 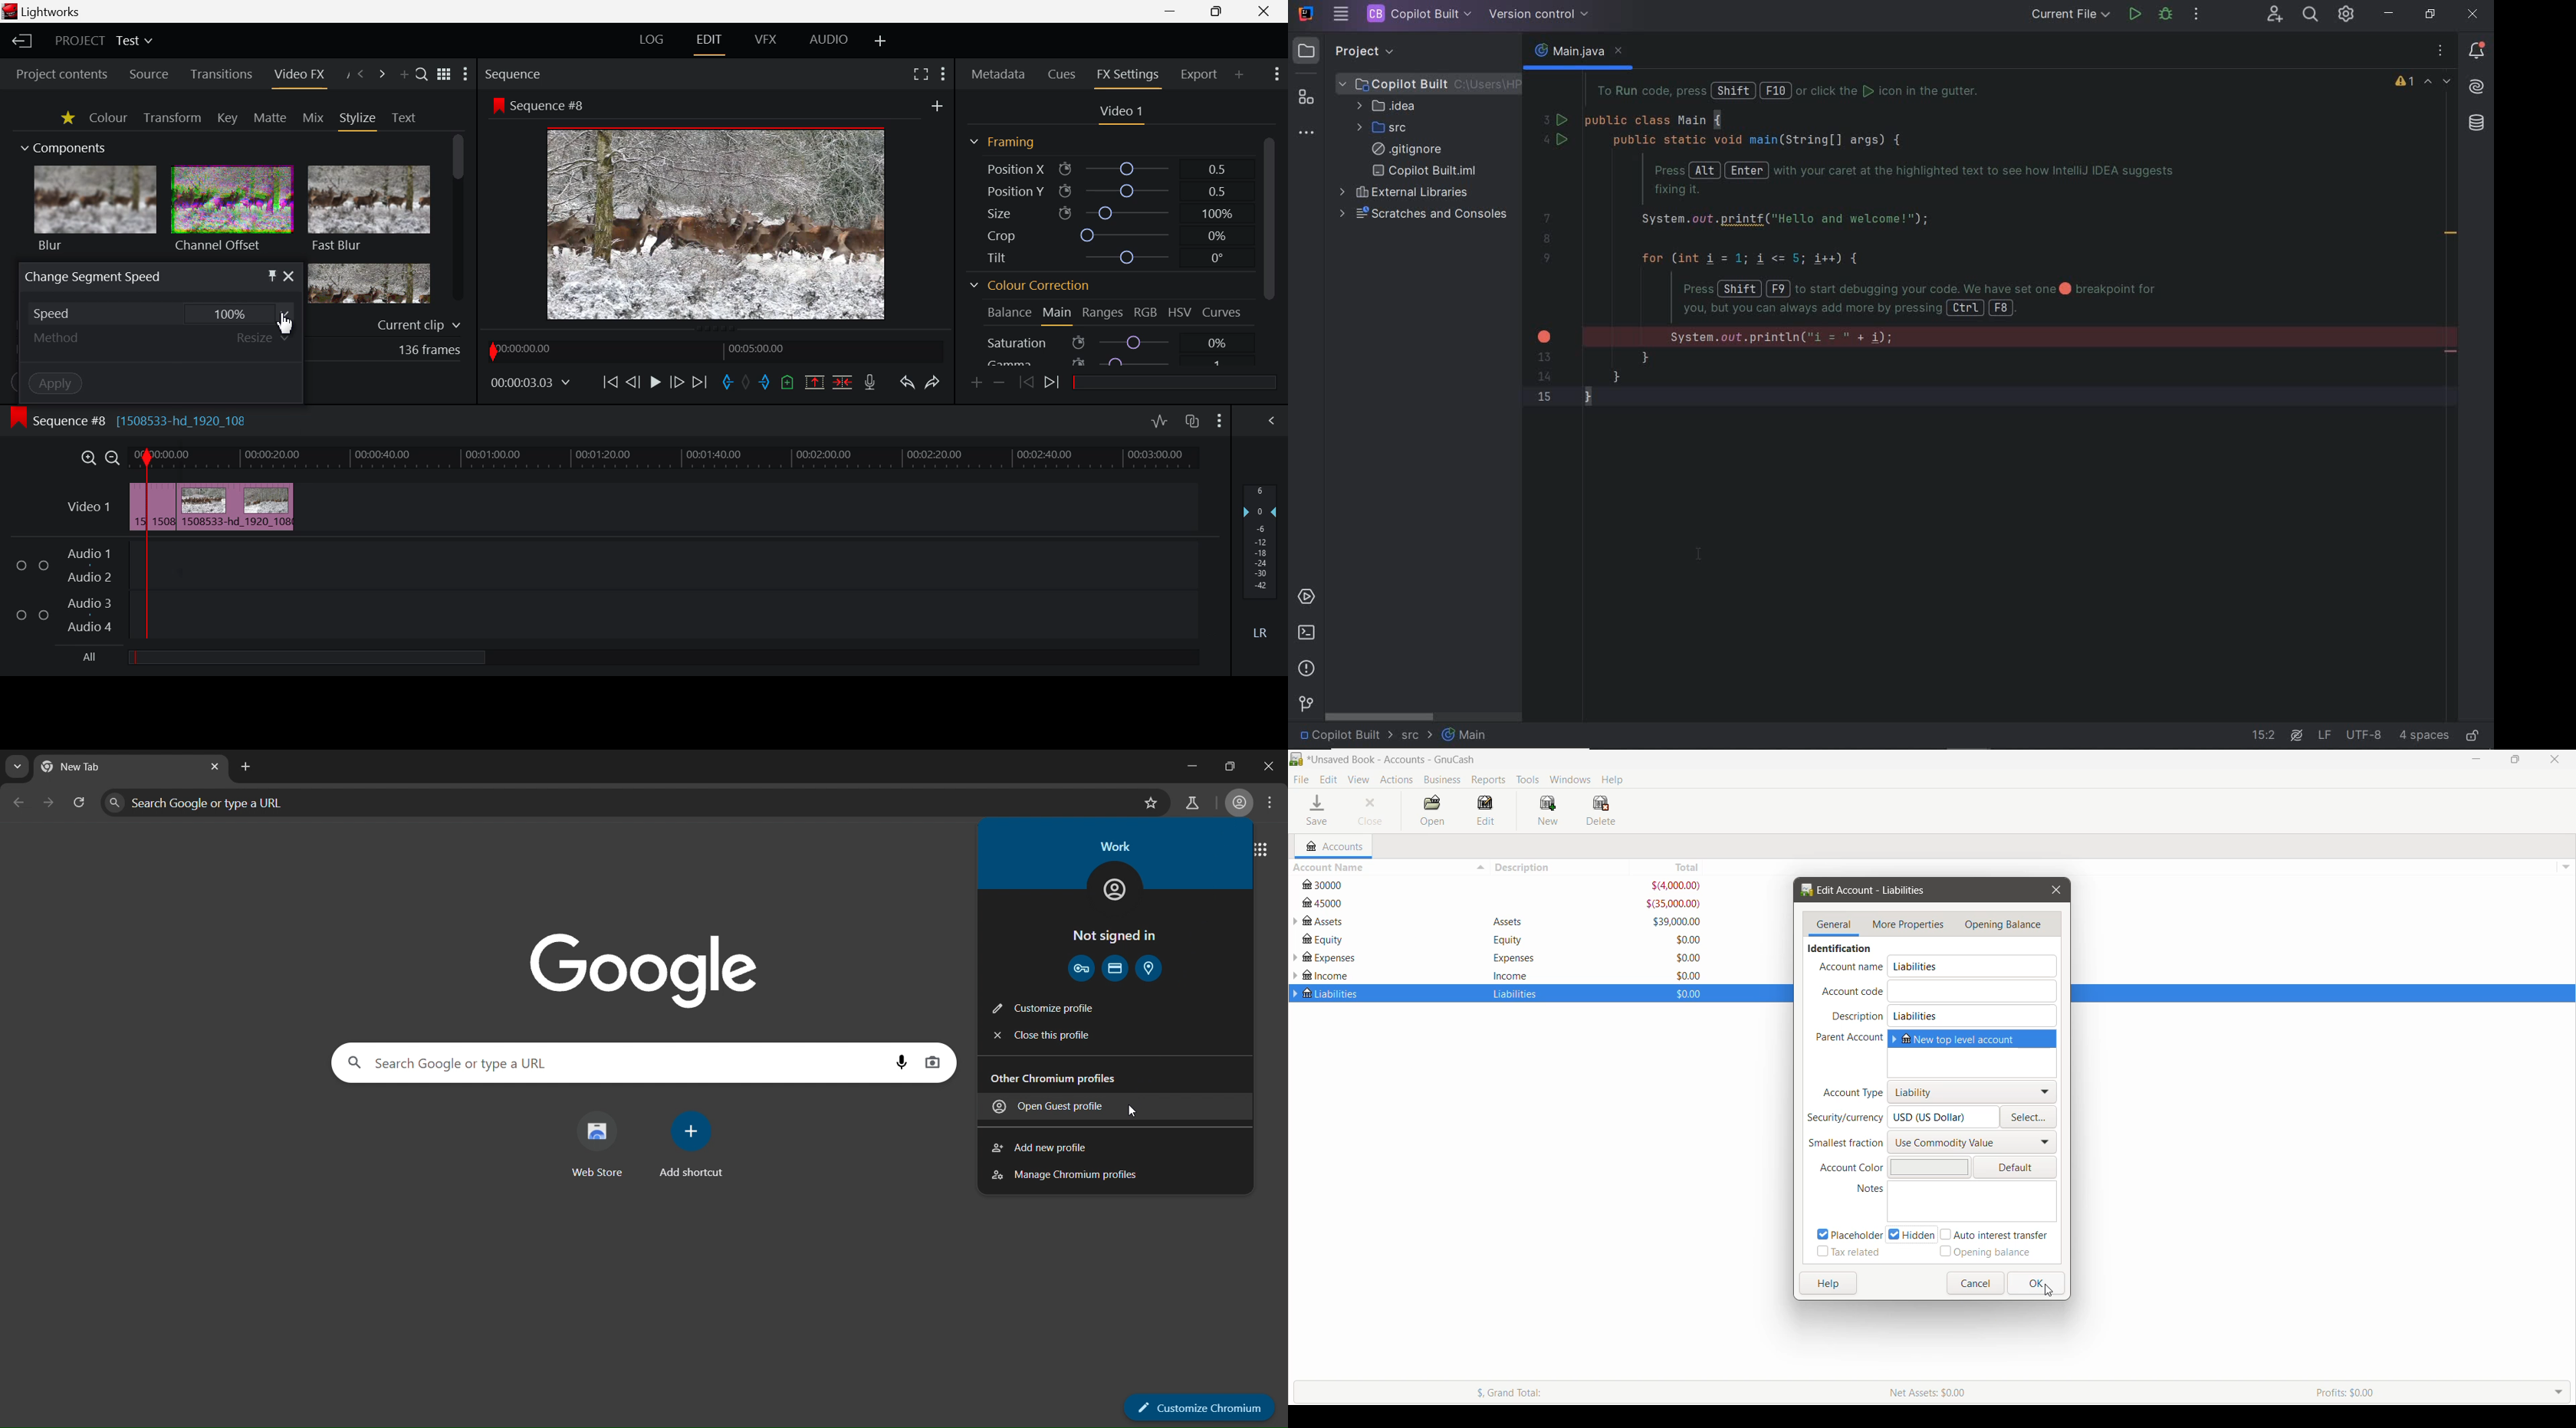 What do you see at coordinates (757, 347) in the screenshot?
I see `00:05:00:00` at bounding box center [757, 347].